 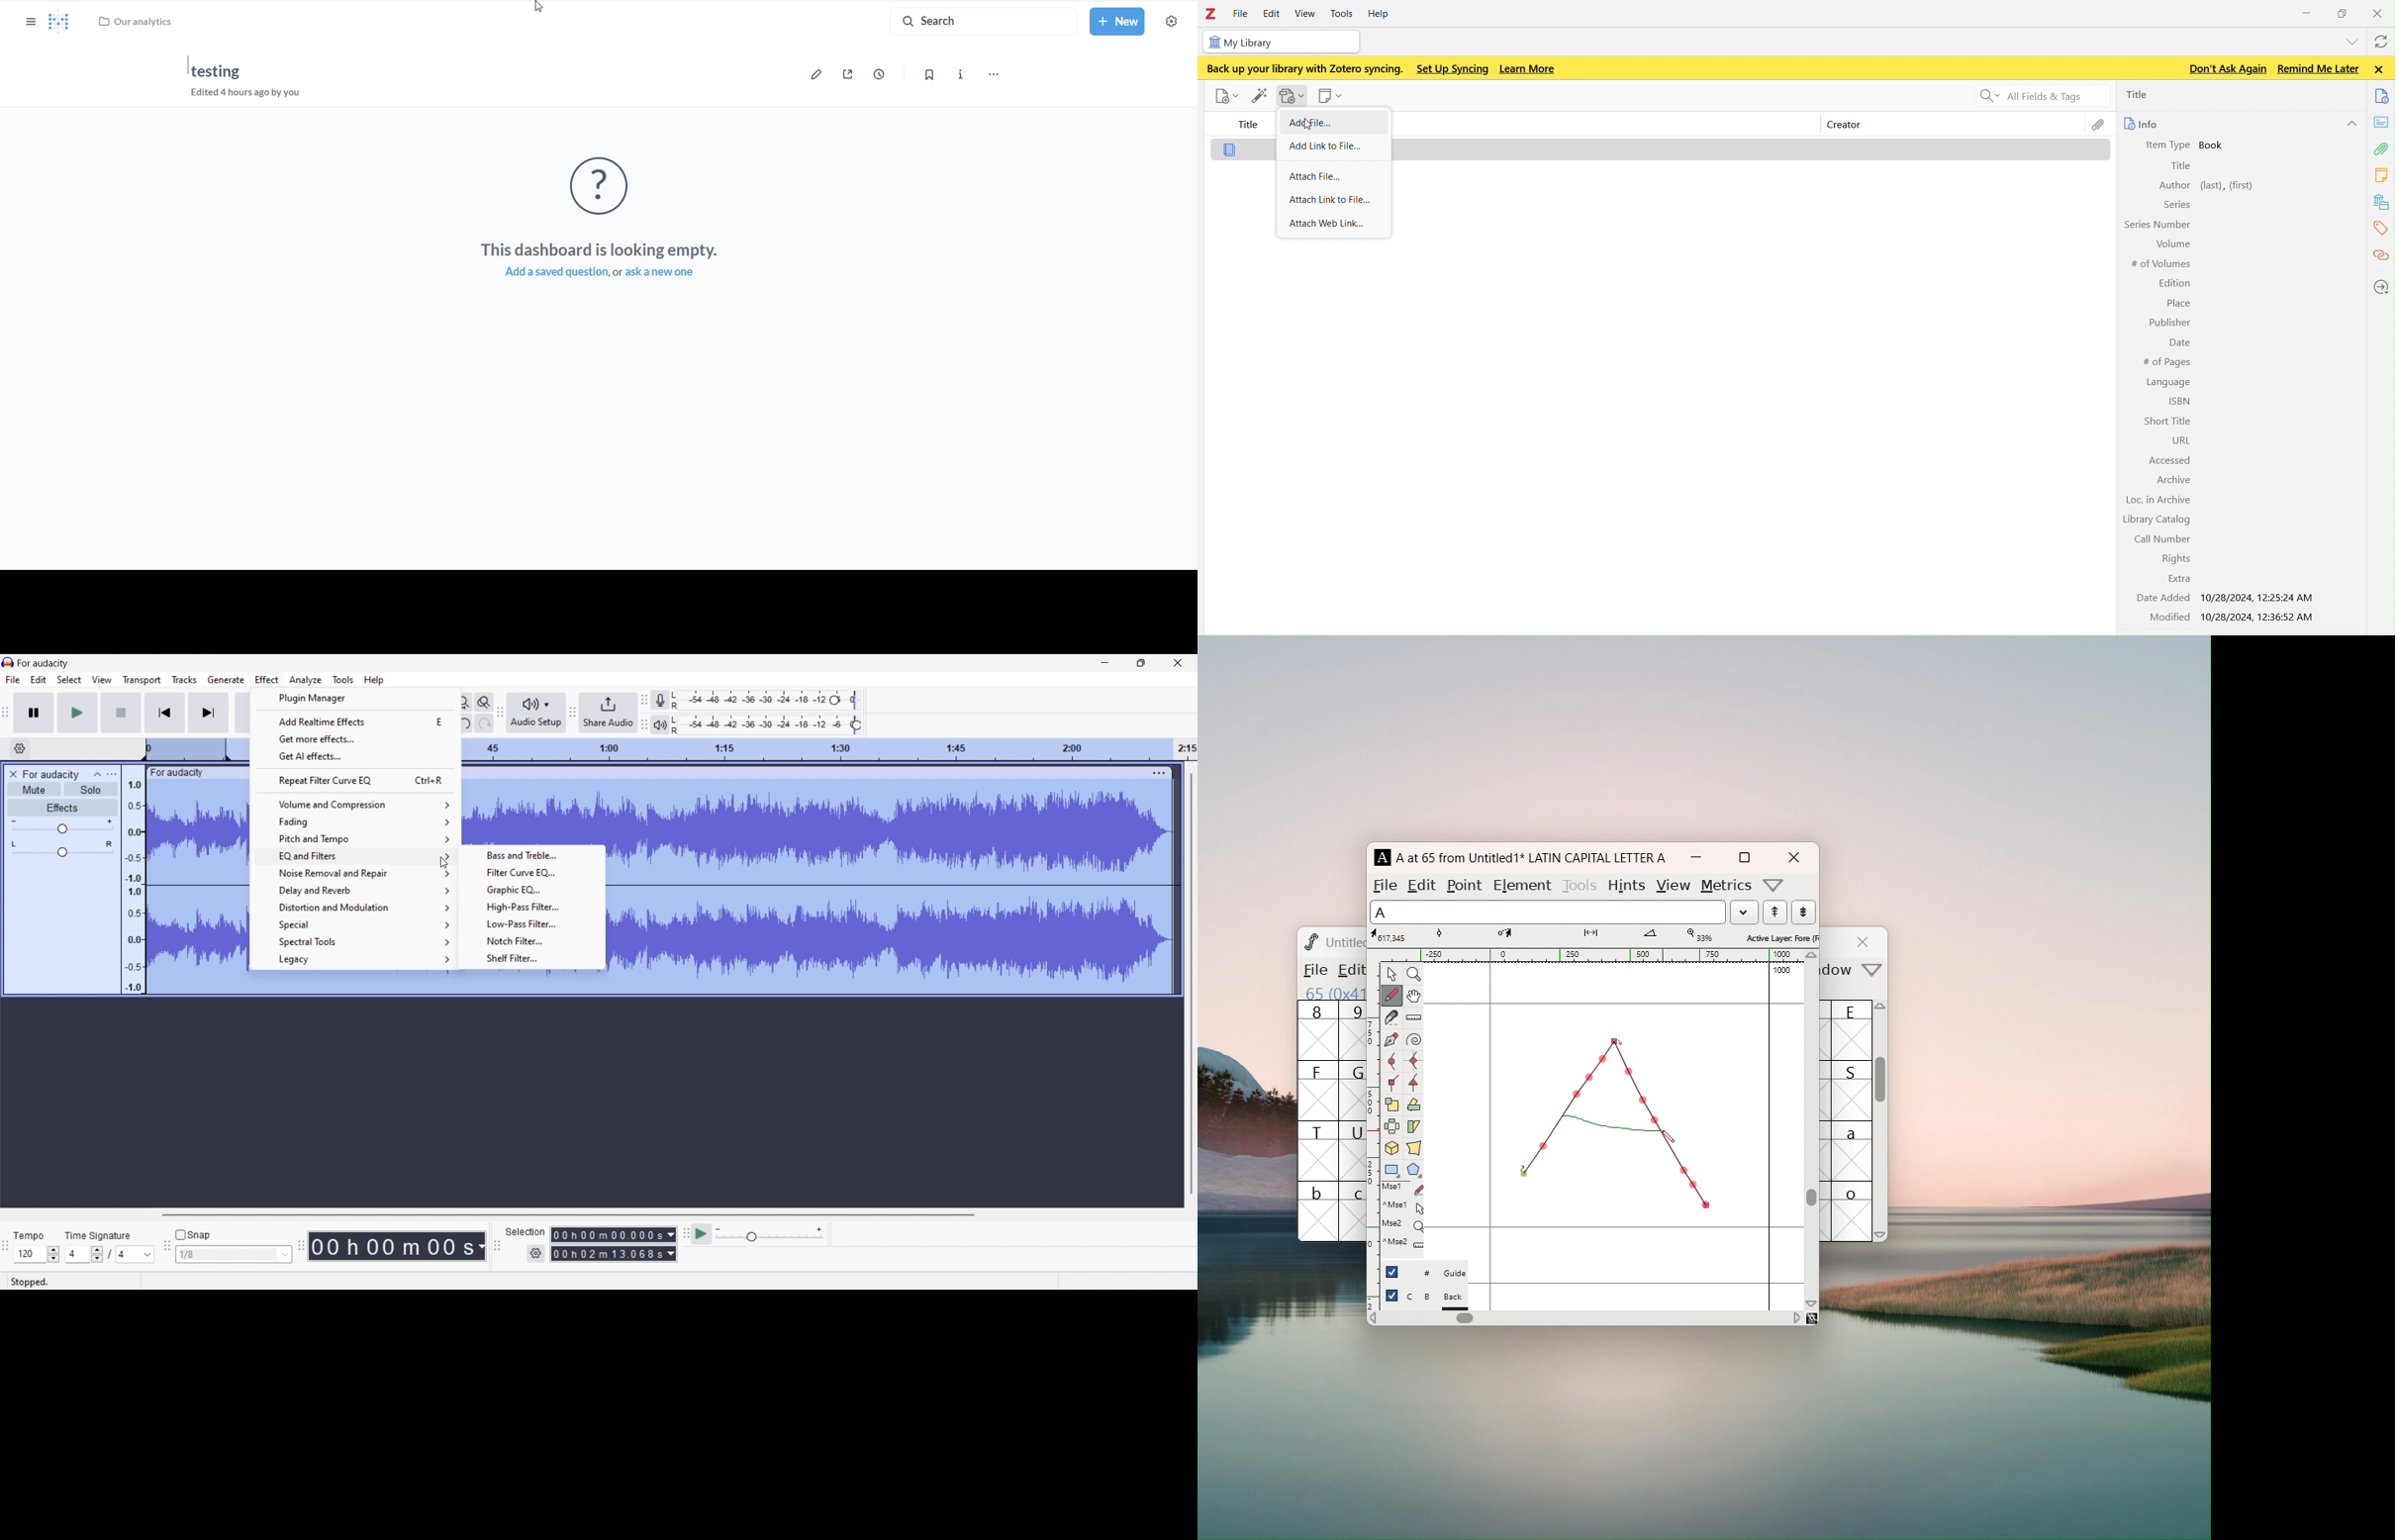 What do you see at coordinates (226, 1283) in the screenshot?
I see `Description of current selection` at bounding box center [226, 1283].